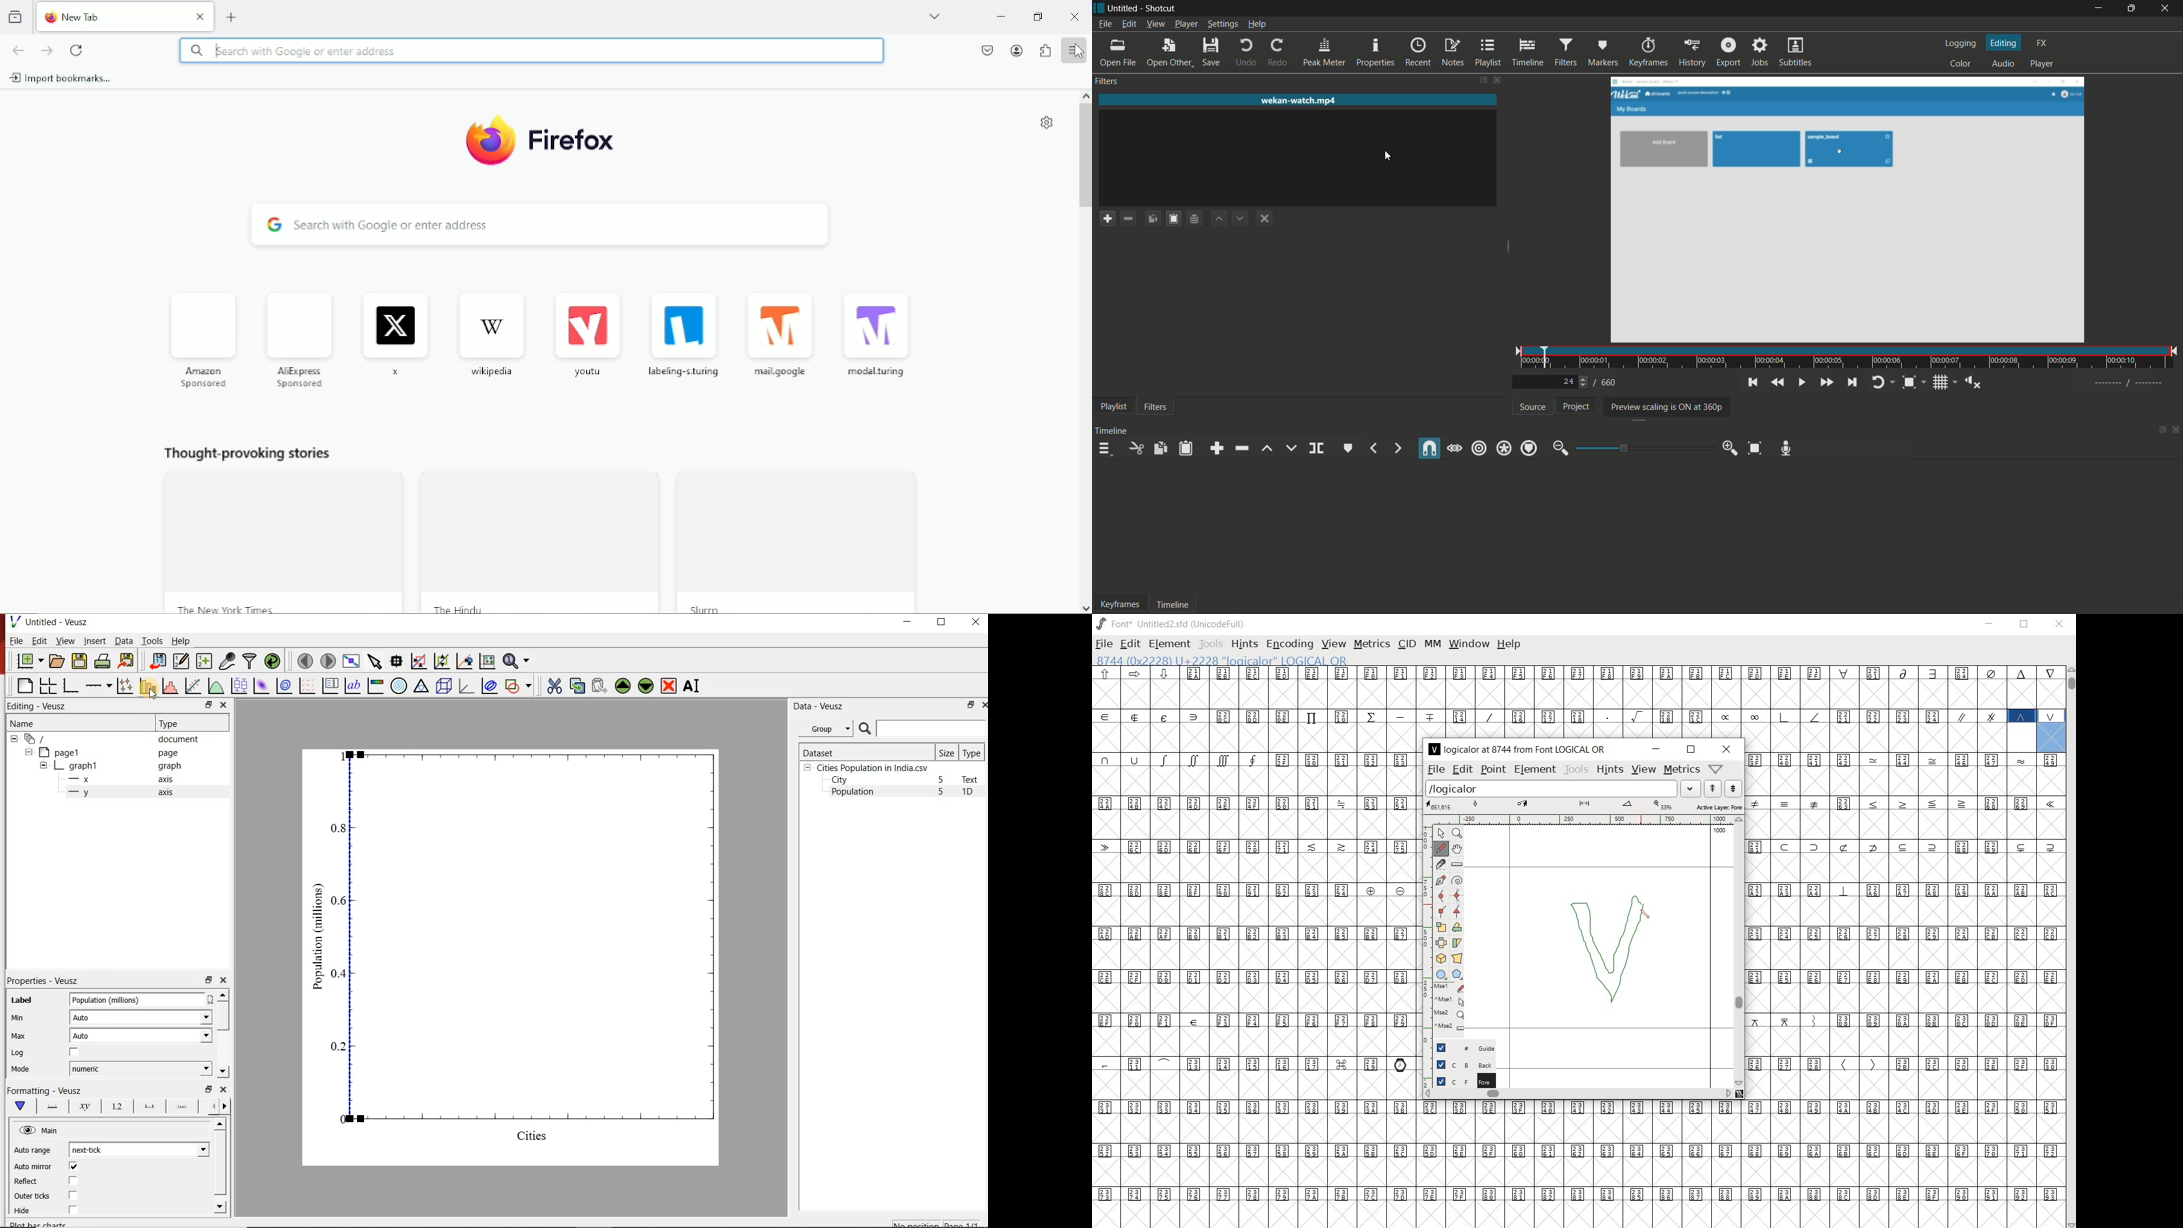 This screenshot has height=1232, width=2184. I want to click on page1, so click(105, 752).